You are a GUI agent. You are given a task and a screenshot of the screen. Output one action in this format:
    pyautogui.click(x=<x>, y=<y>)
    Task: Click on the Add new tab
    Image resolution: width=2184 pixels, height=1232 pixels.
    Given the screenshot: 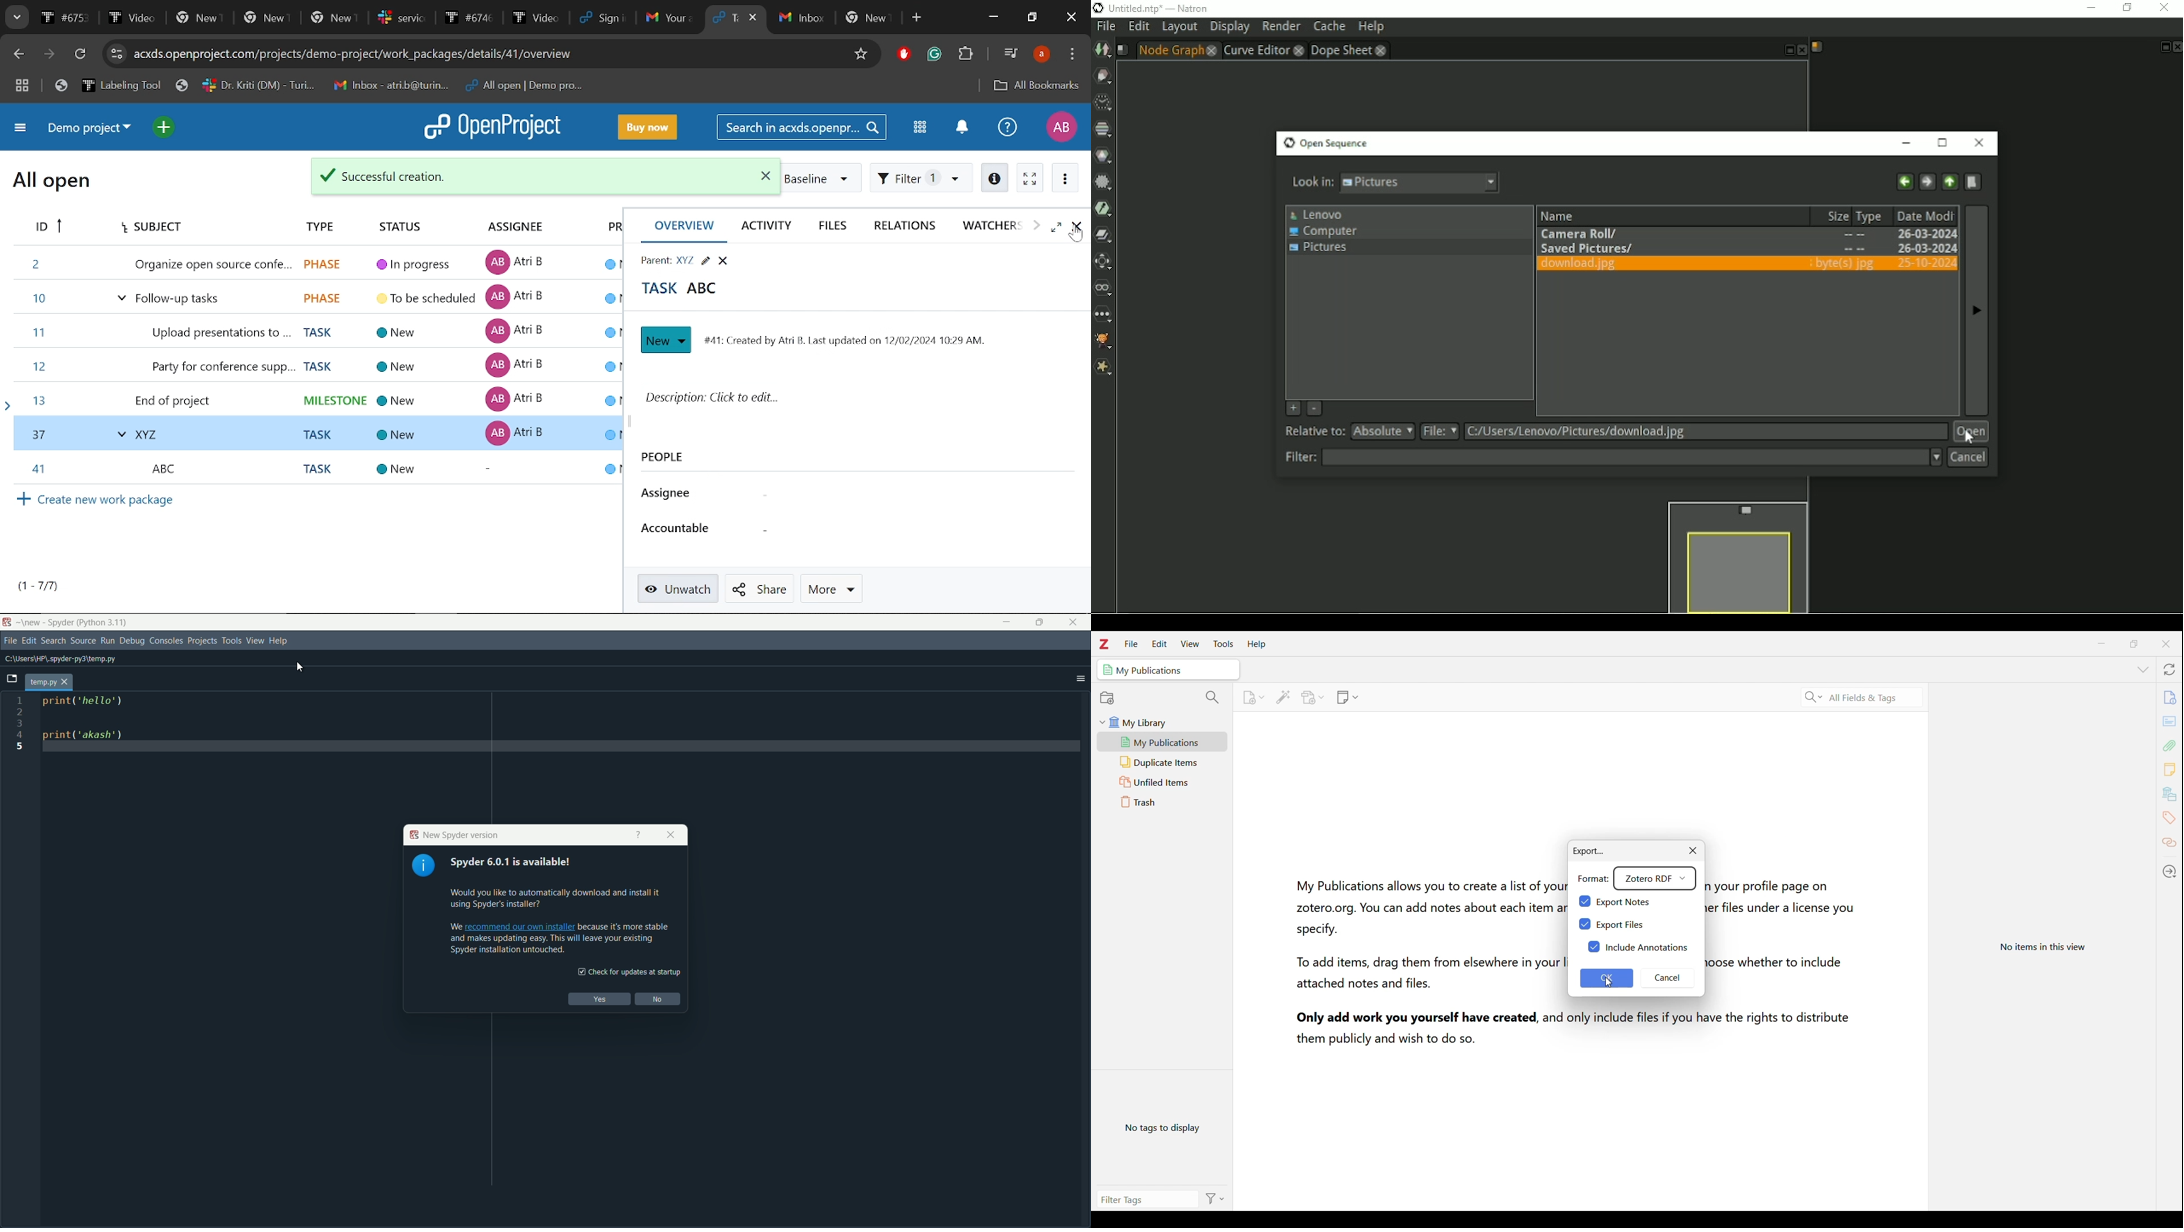 What is the action you would take?
    pyautogui.click(x=918, y=18)
    